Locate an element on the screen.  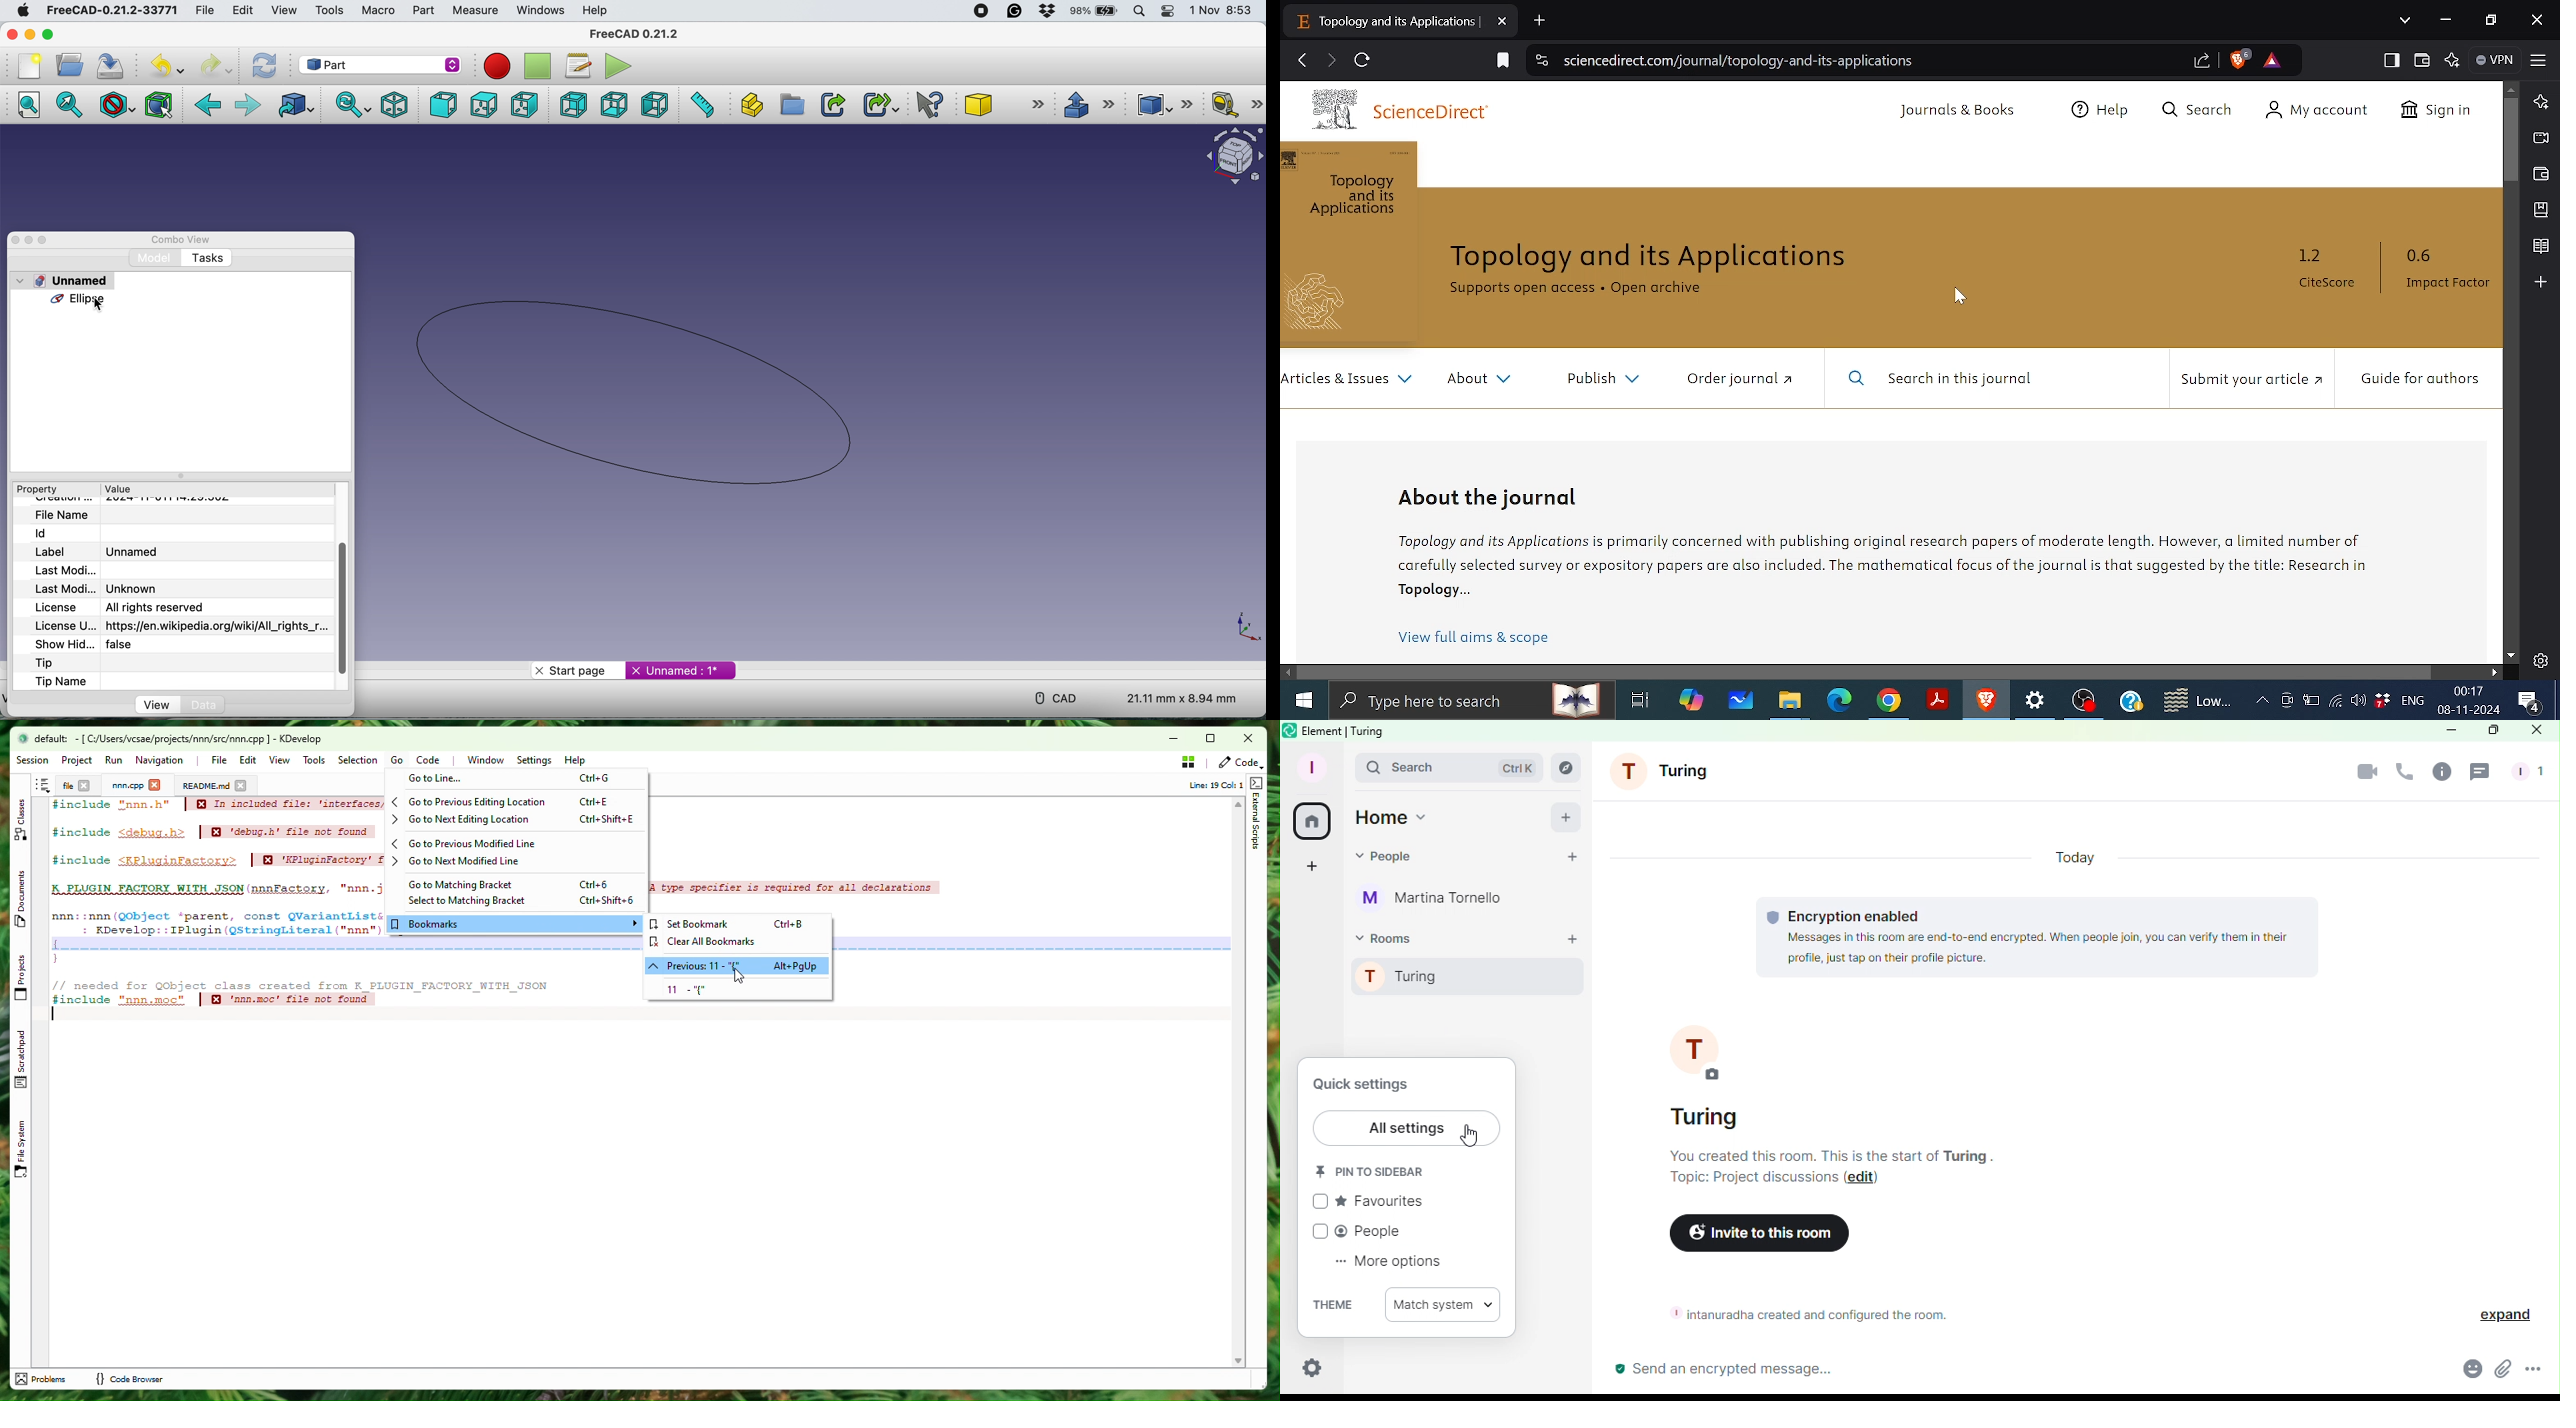
Video call is located at coordinates (2362, 772).